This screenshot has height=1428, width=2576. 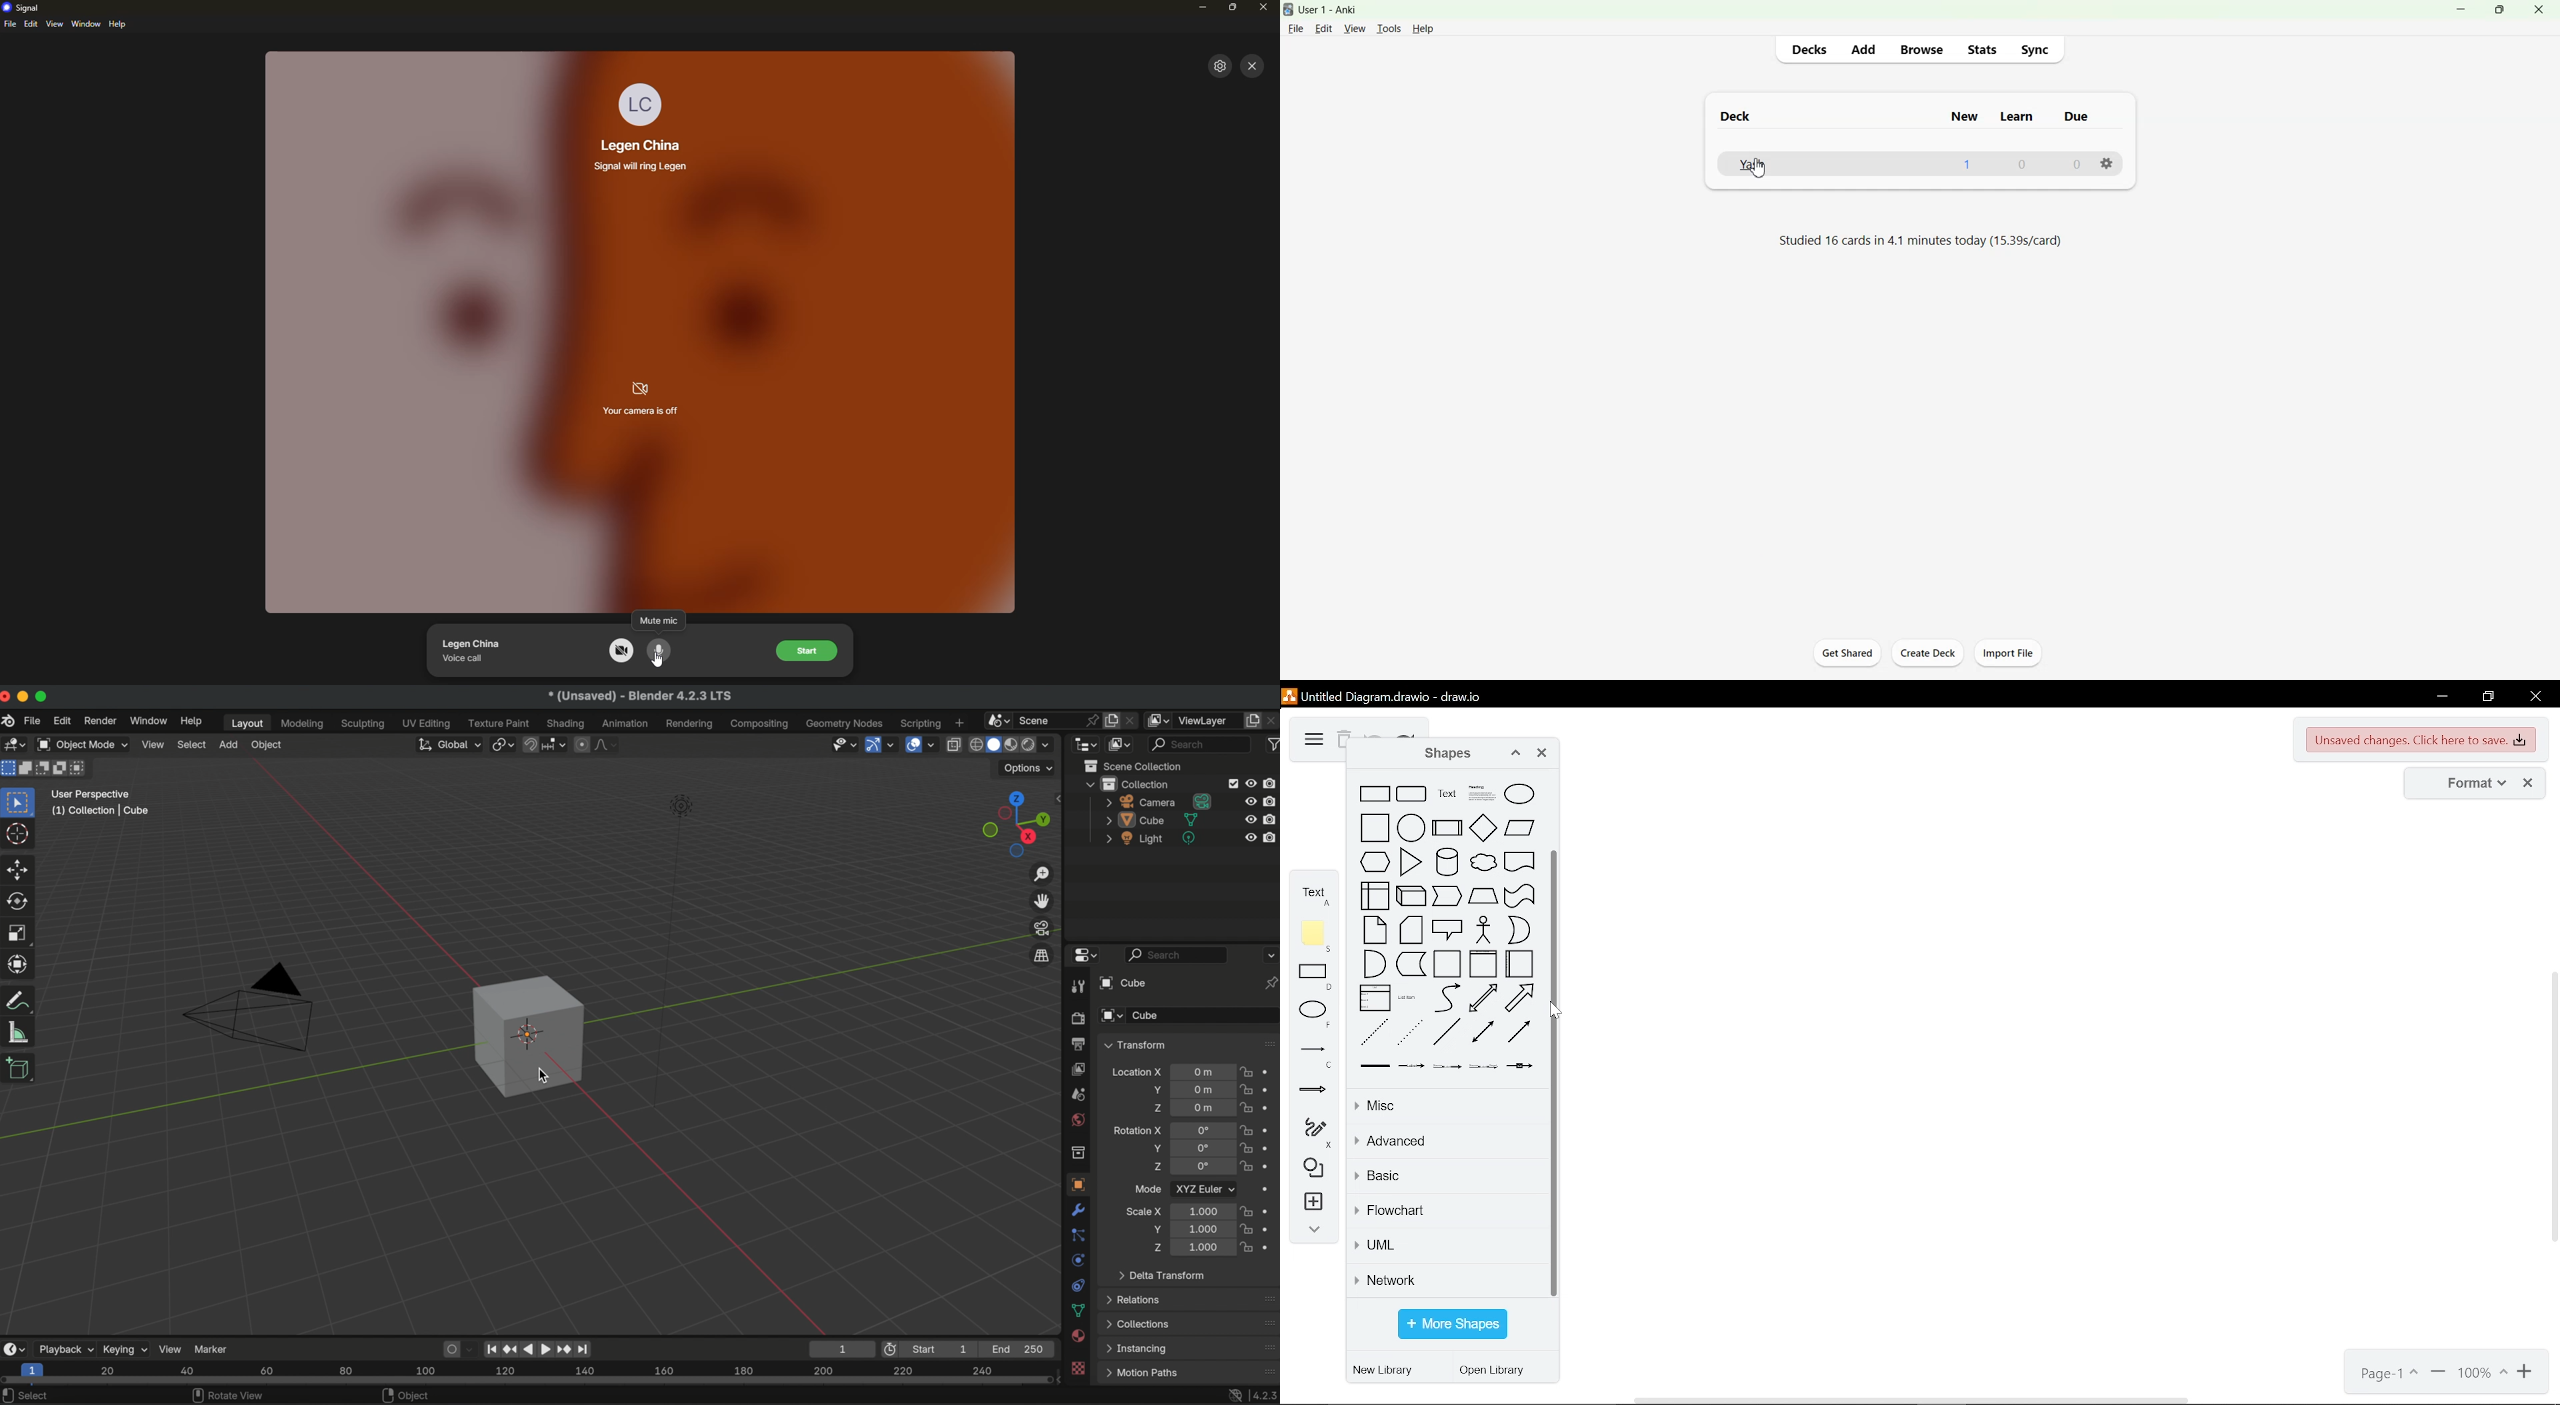 I want to click on dotted line, so click(x=1411, y=1032).